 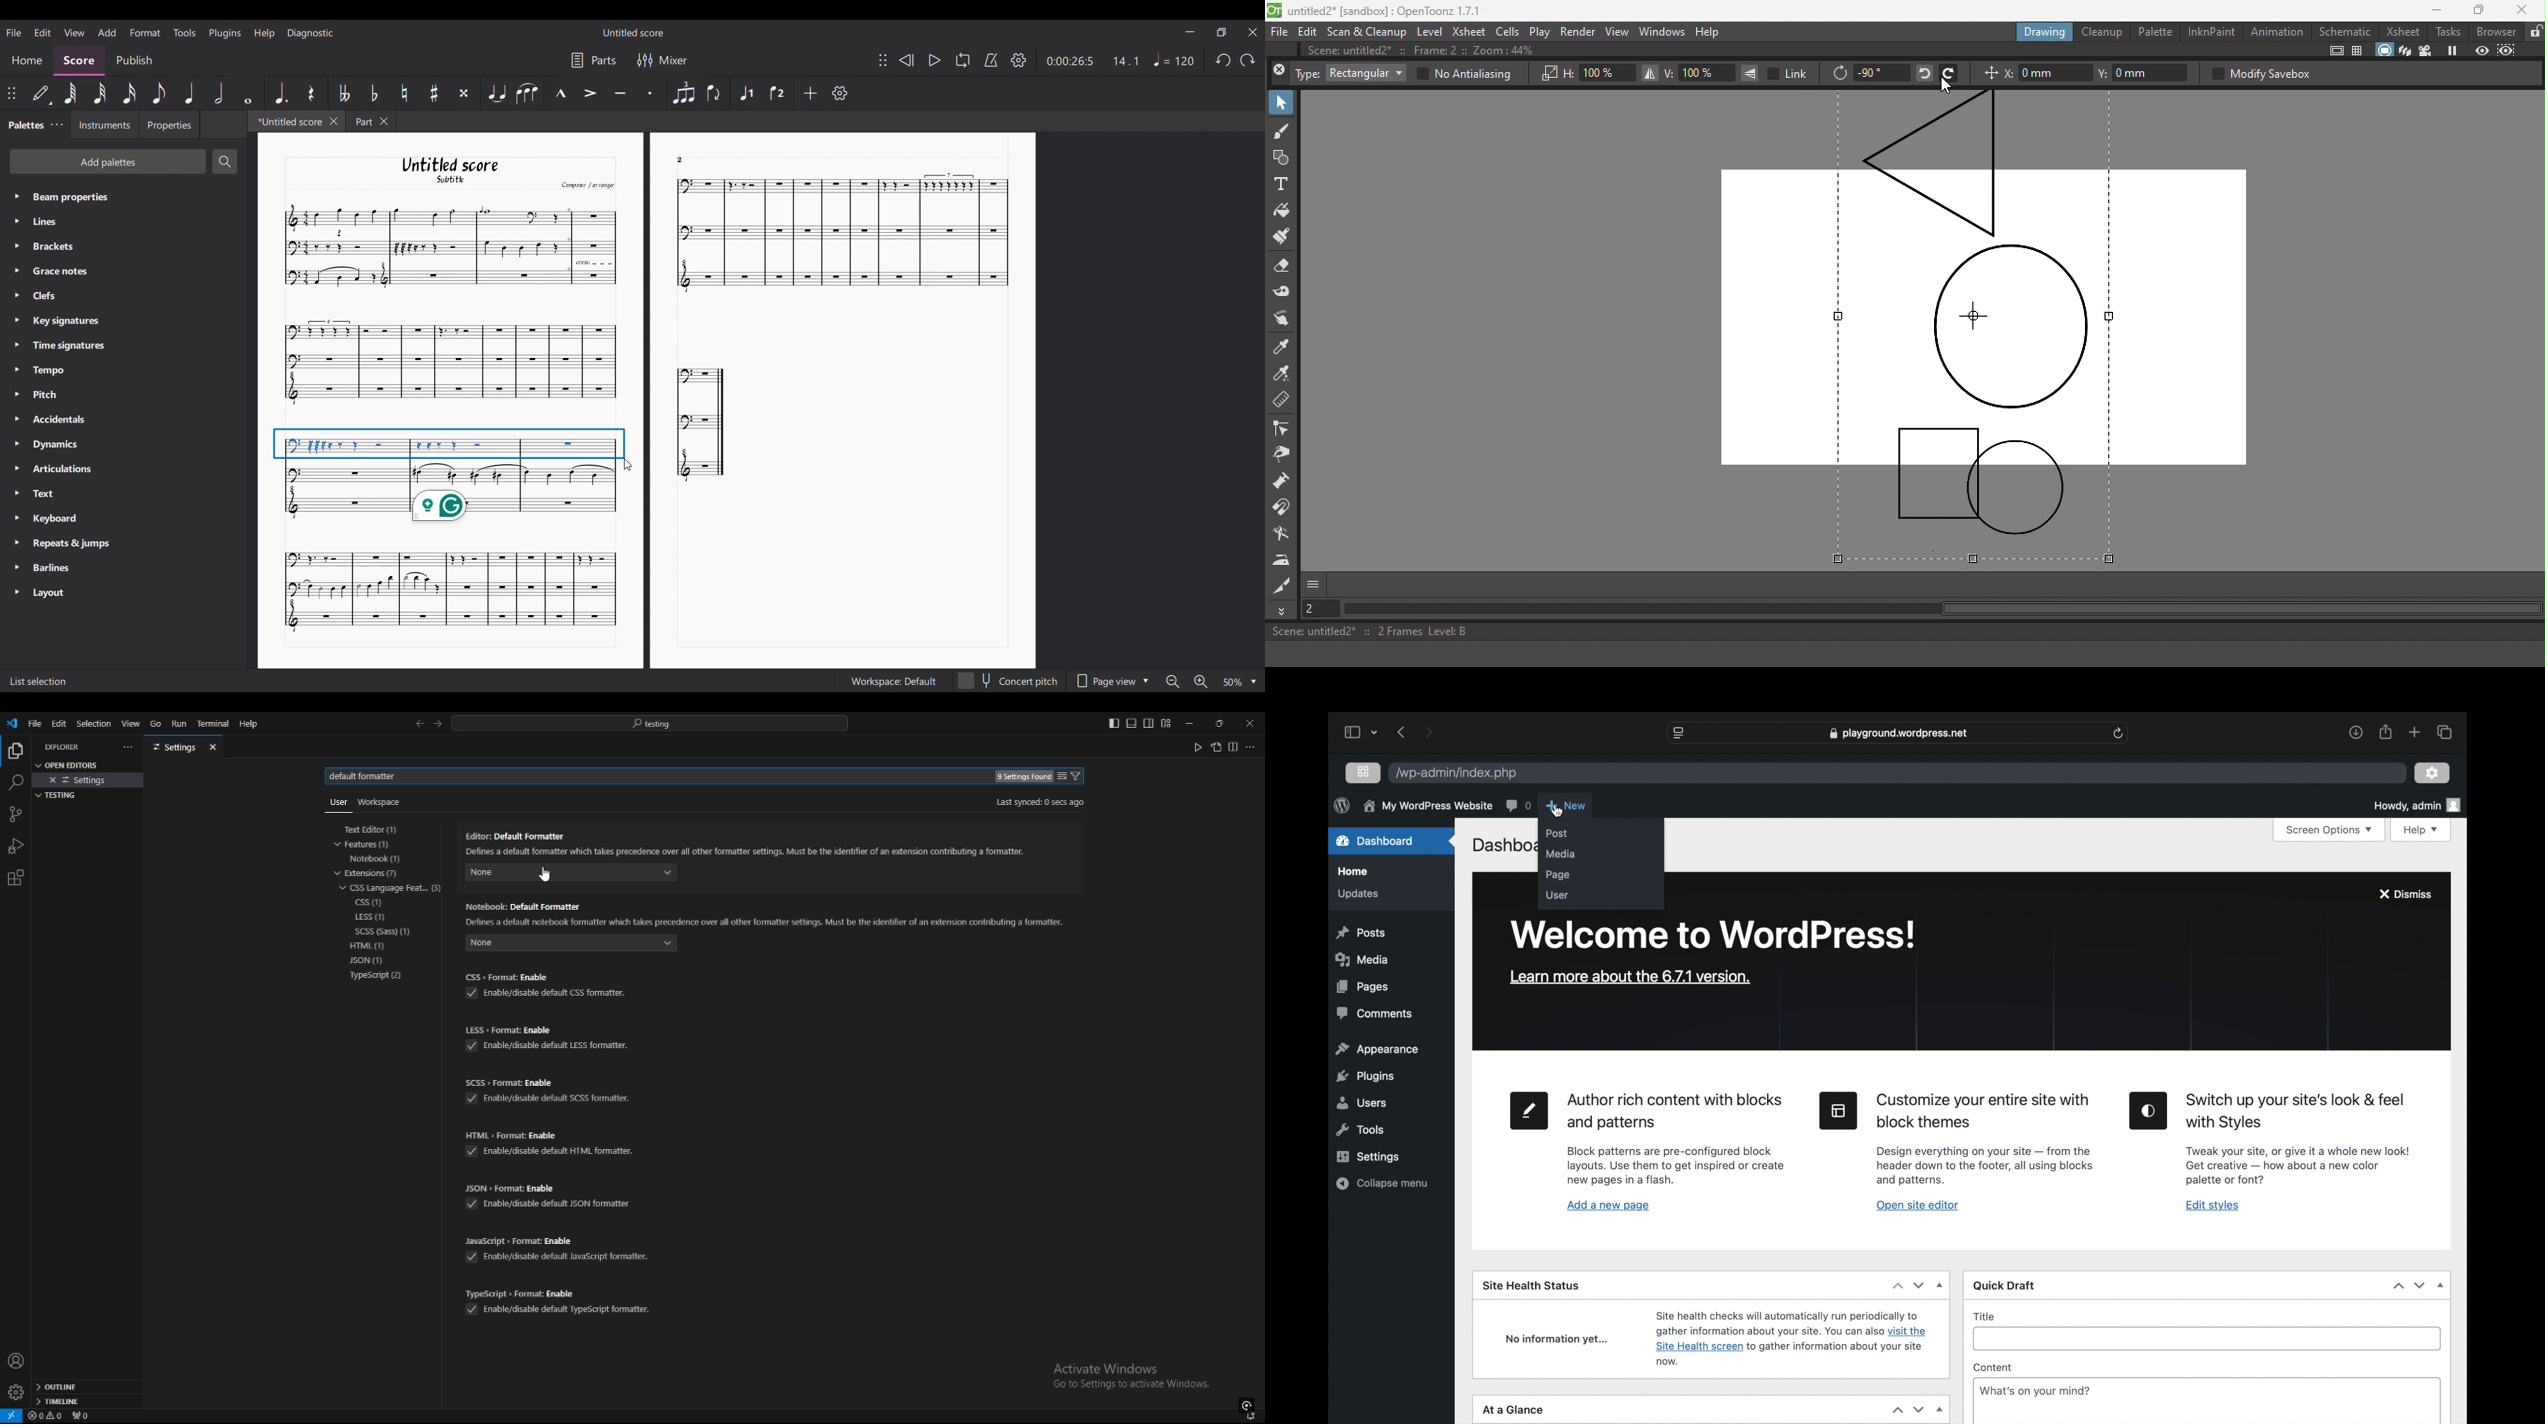 I want to click on Toggle sharp, so click(x=434, y=93).